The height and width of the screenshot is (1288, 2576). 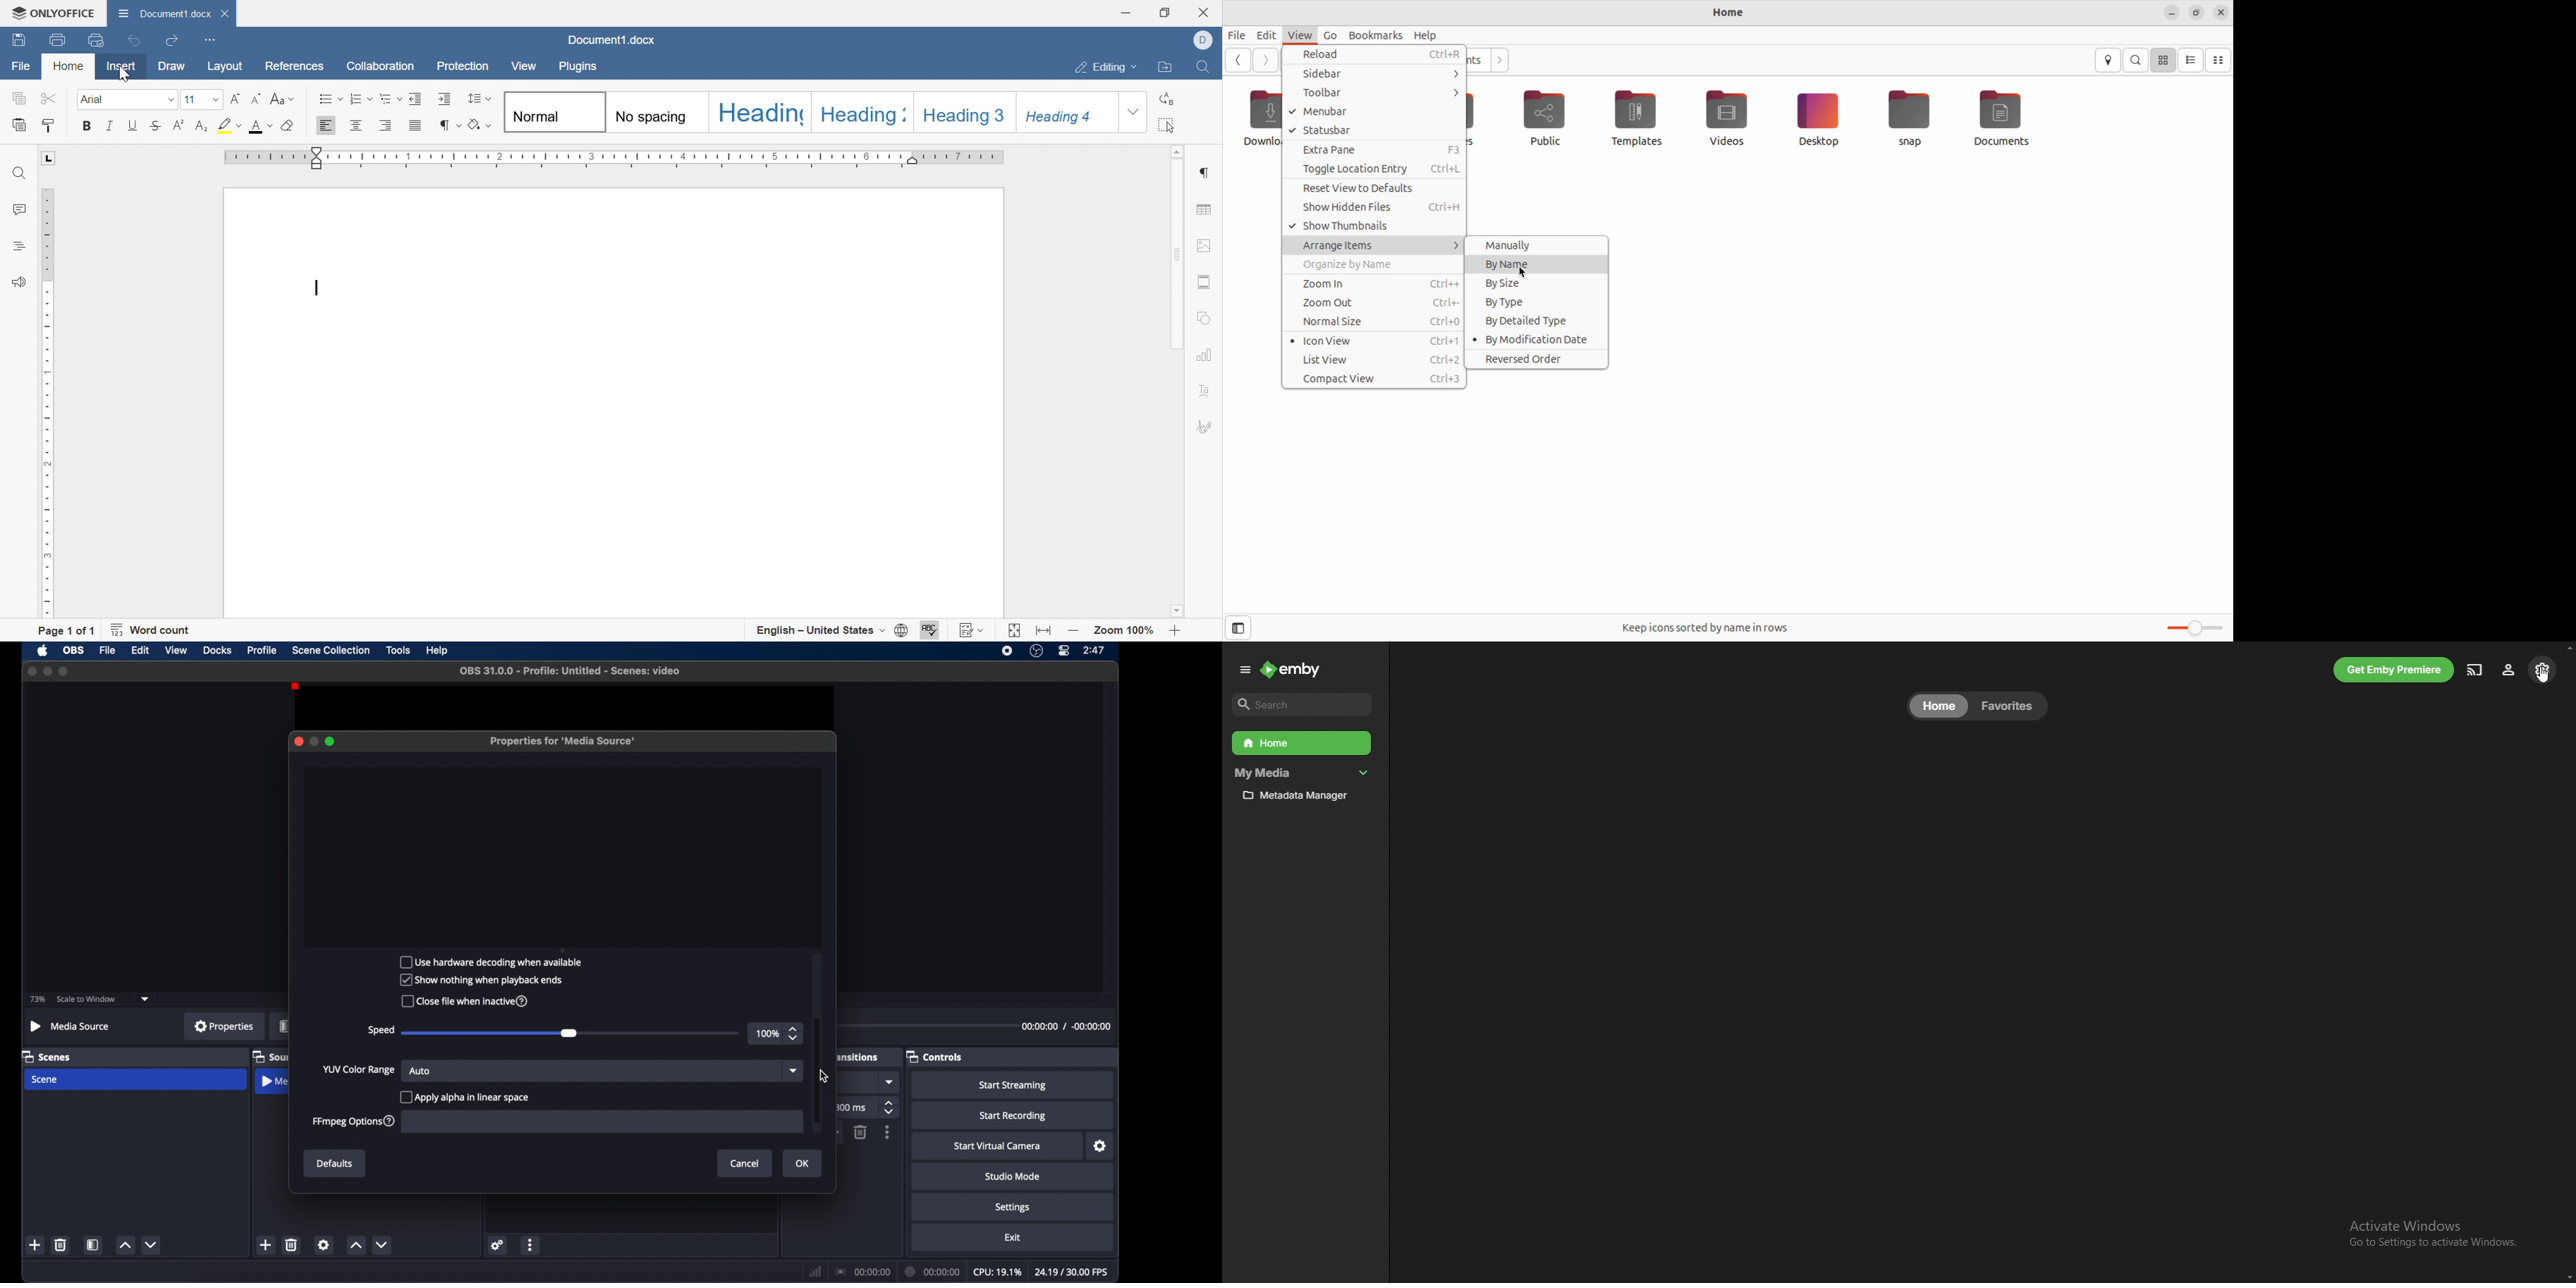 I want to click on search, so click(x=2138, y=60).